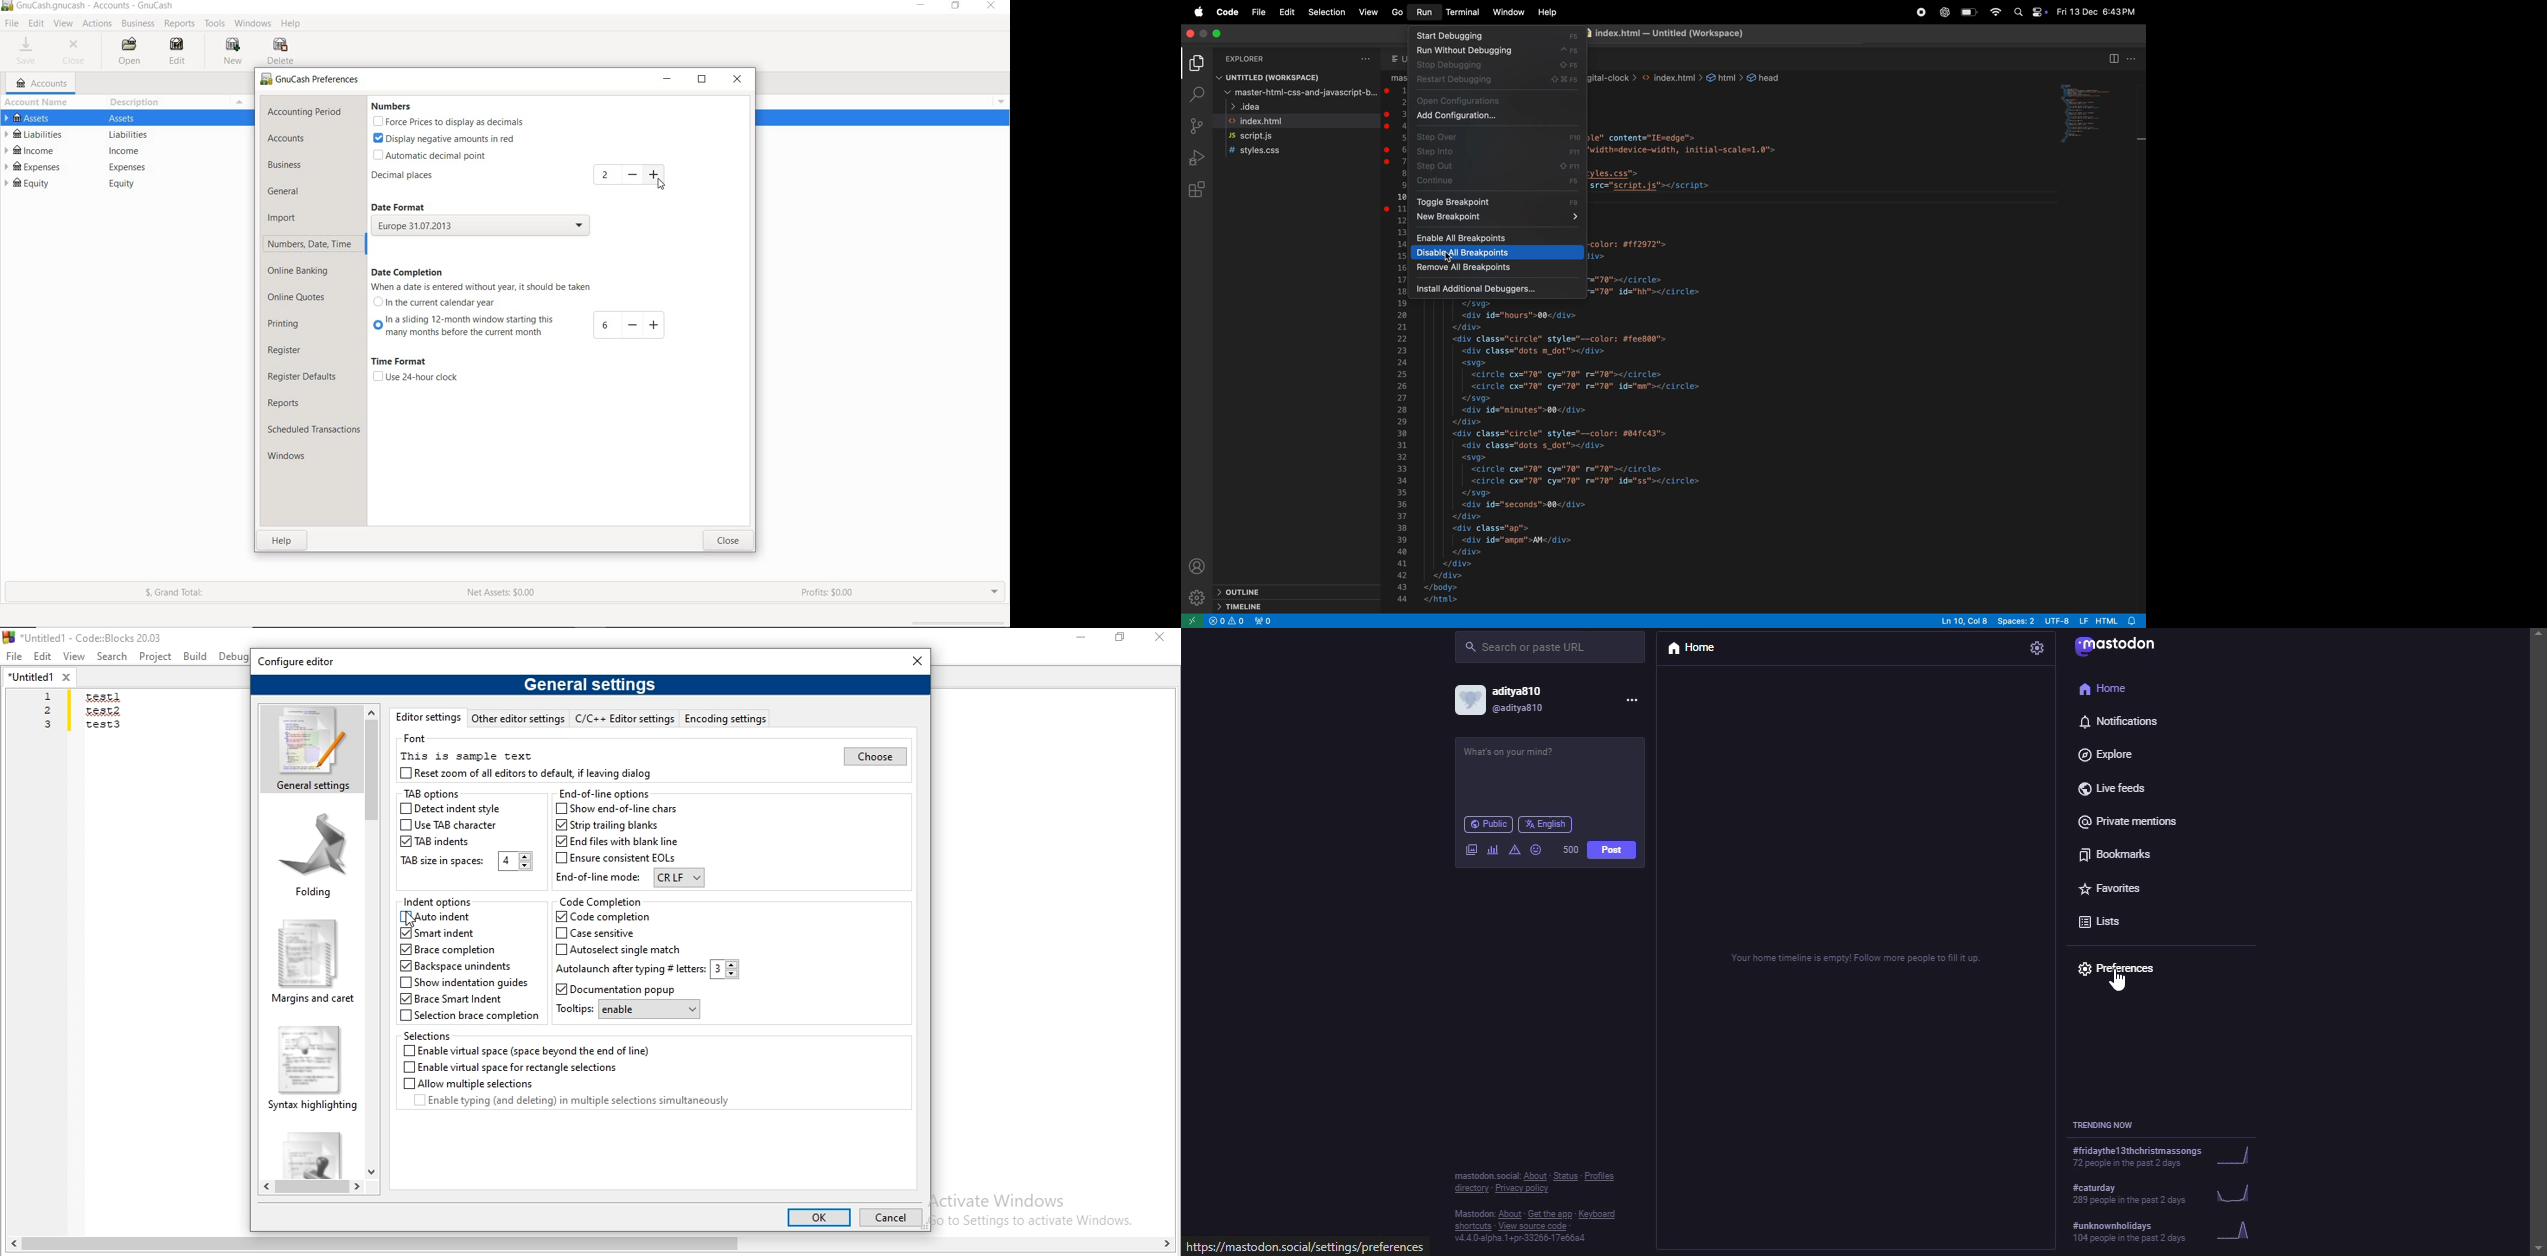 The height and width of the screenshot is (1260, 2548). What do you see at coordinates (42, 83) in the screenshot?
I see `ACCOUNTS` at bounding box center [42, 83].